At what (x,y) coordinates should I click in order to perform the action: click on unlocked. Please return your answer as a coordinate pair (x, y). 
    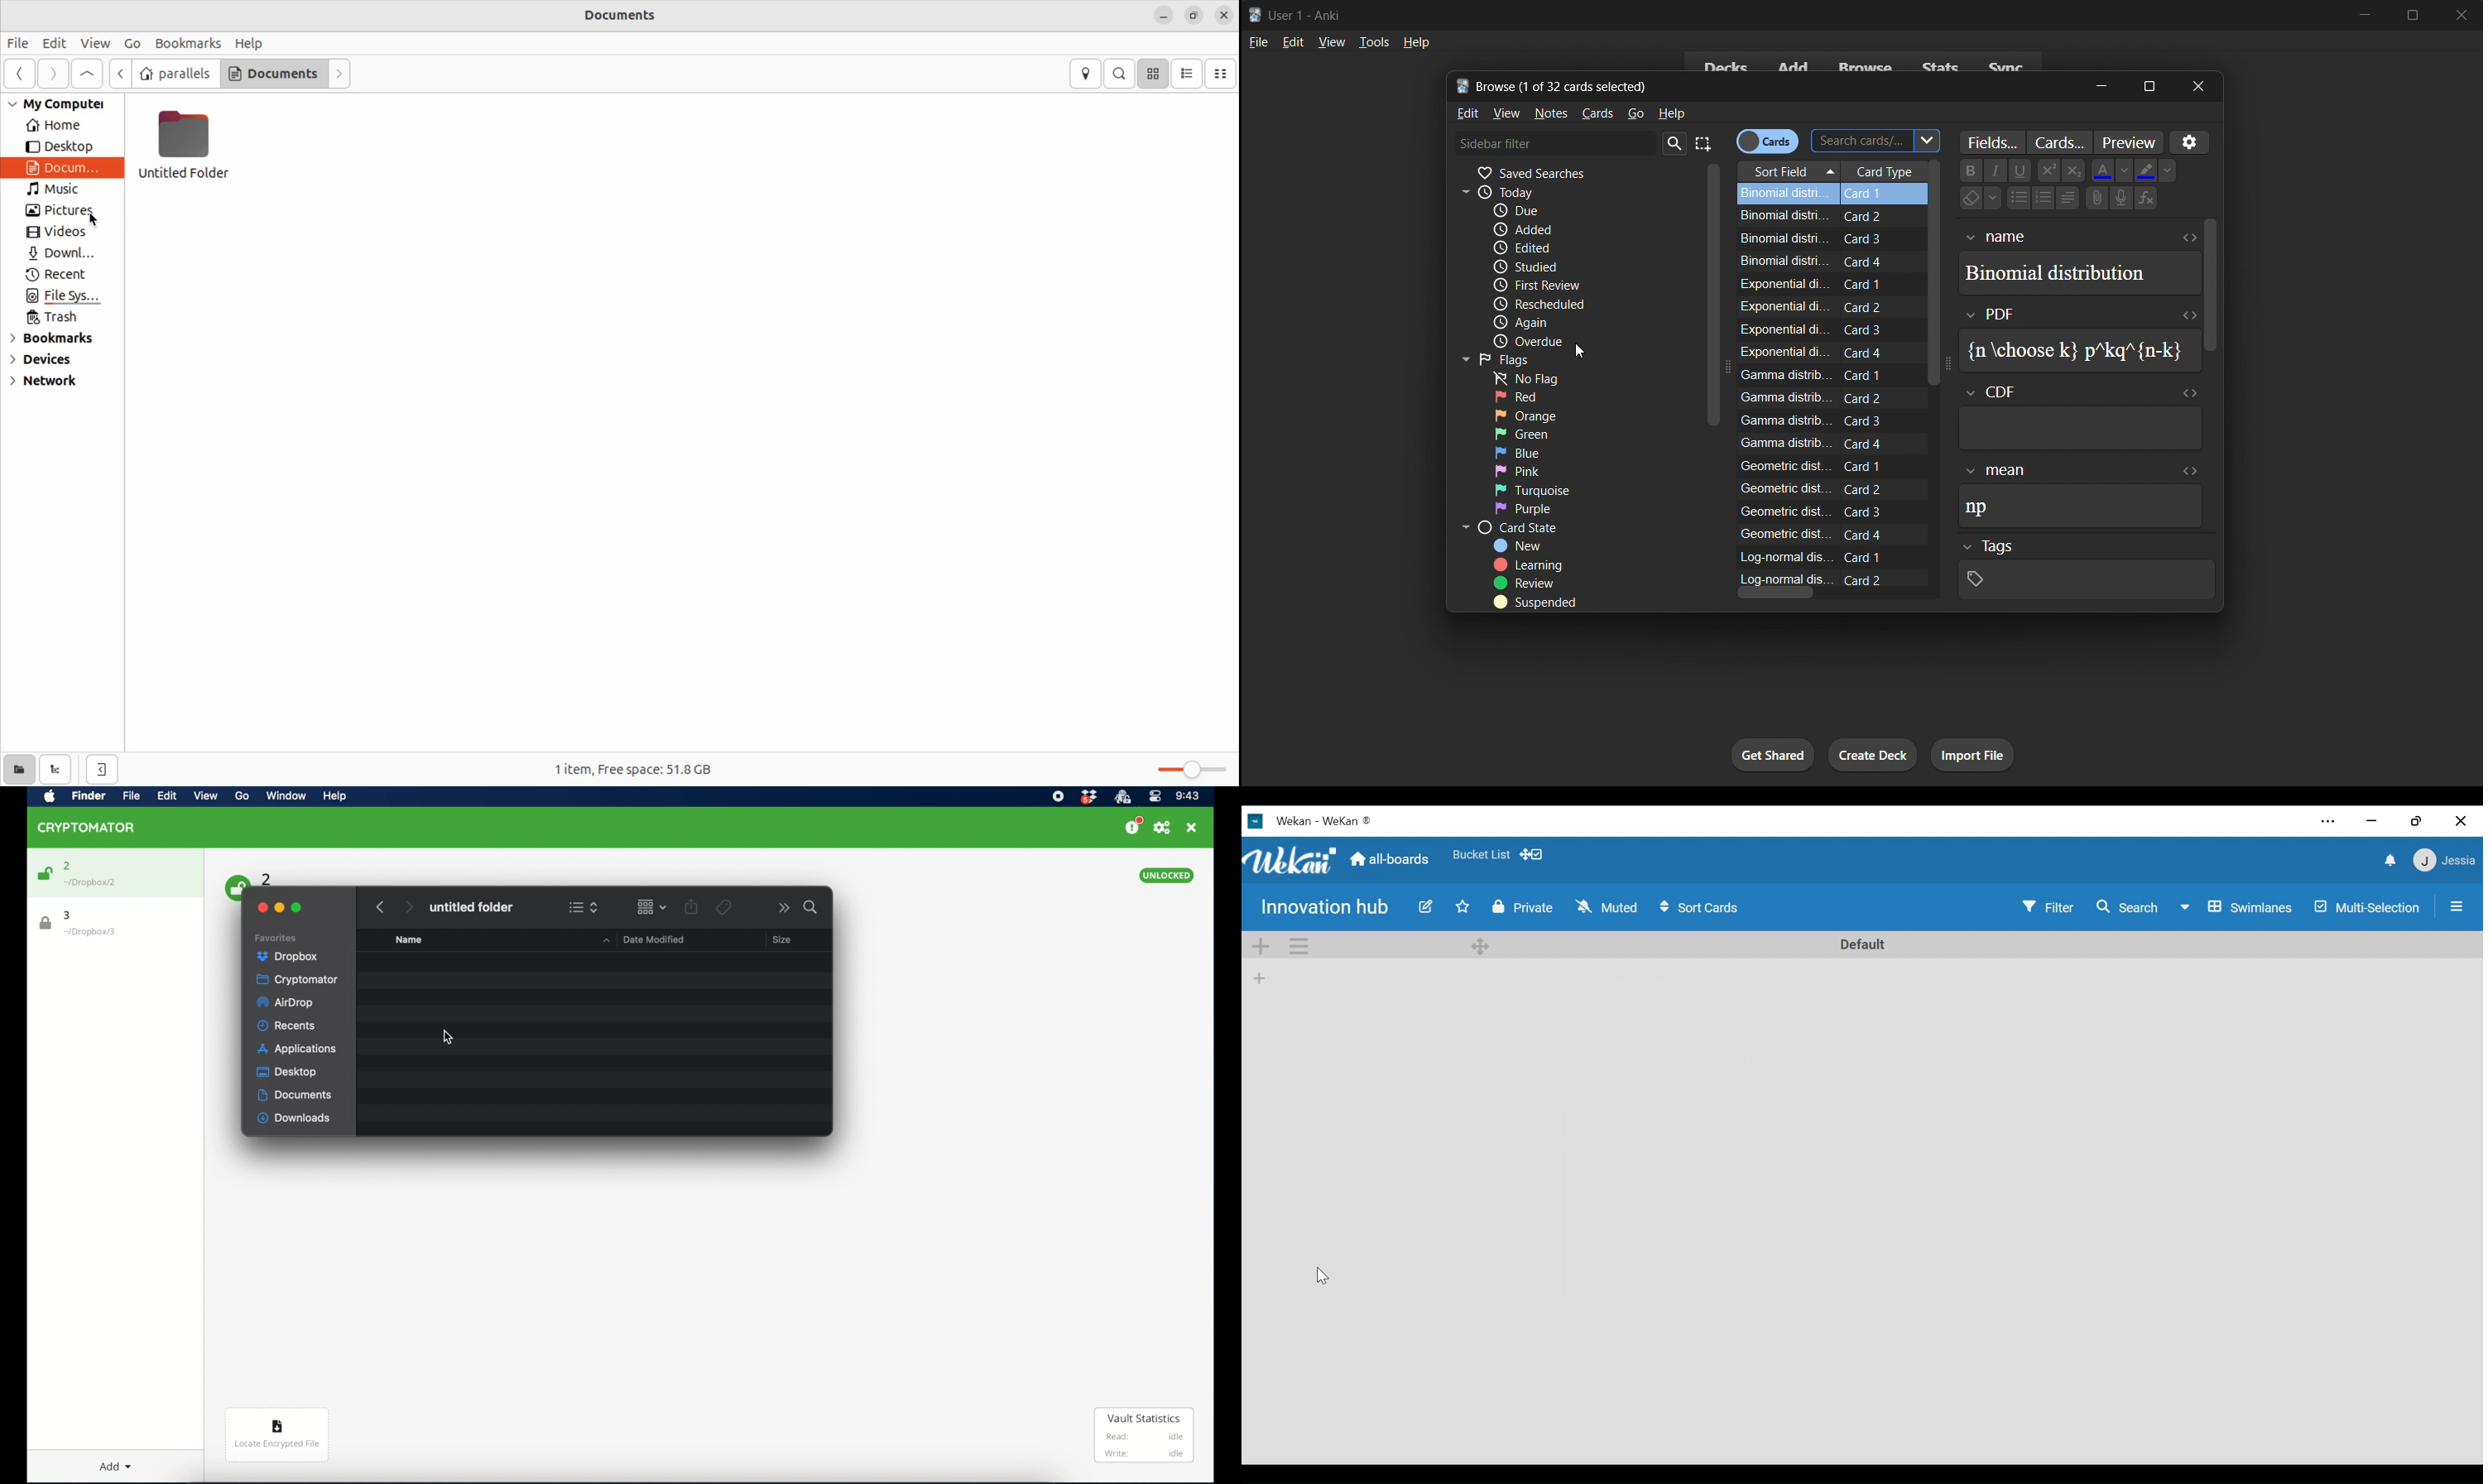
    Looking at the image, I should click on (1166, 876).